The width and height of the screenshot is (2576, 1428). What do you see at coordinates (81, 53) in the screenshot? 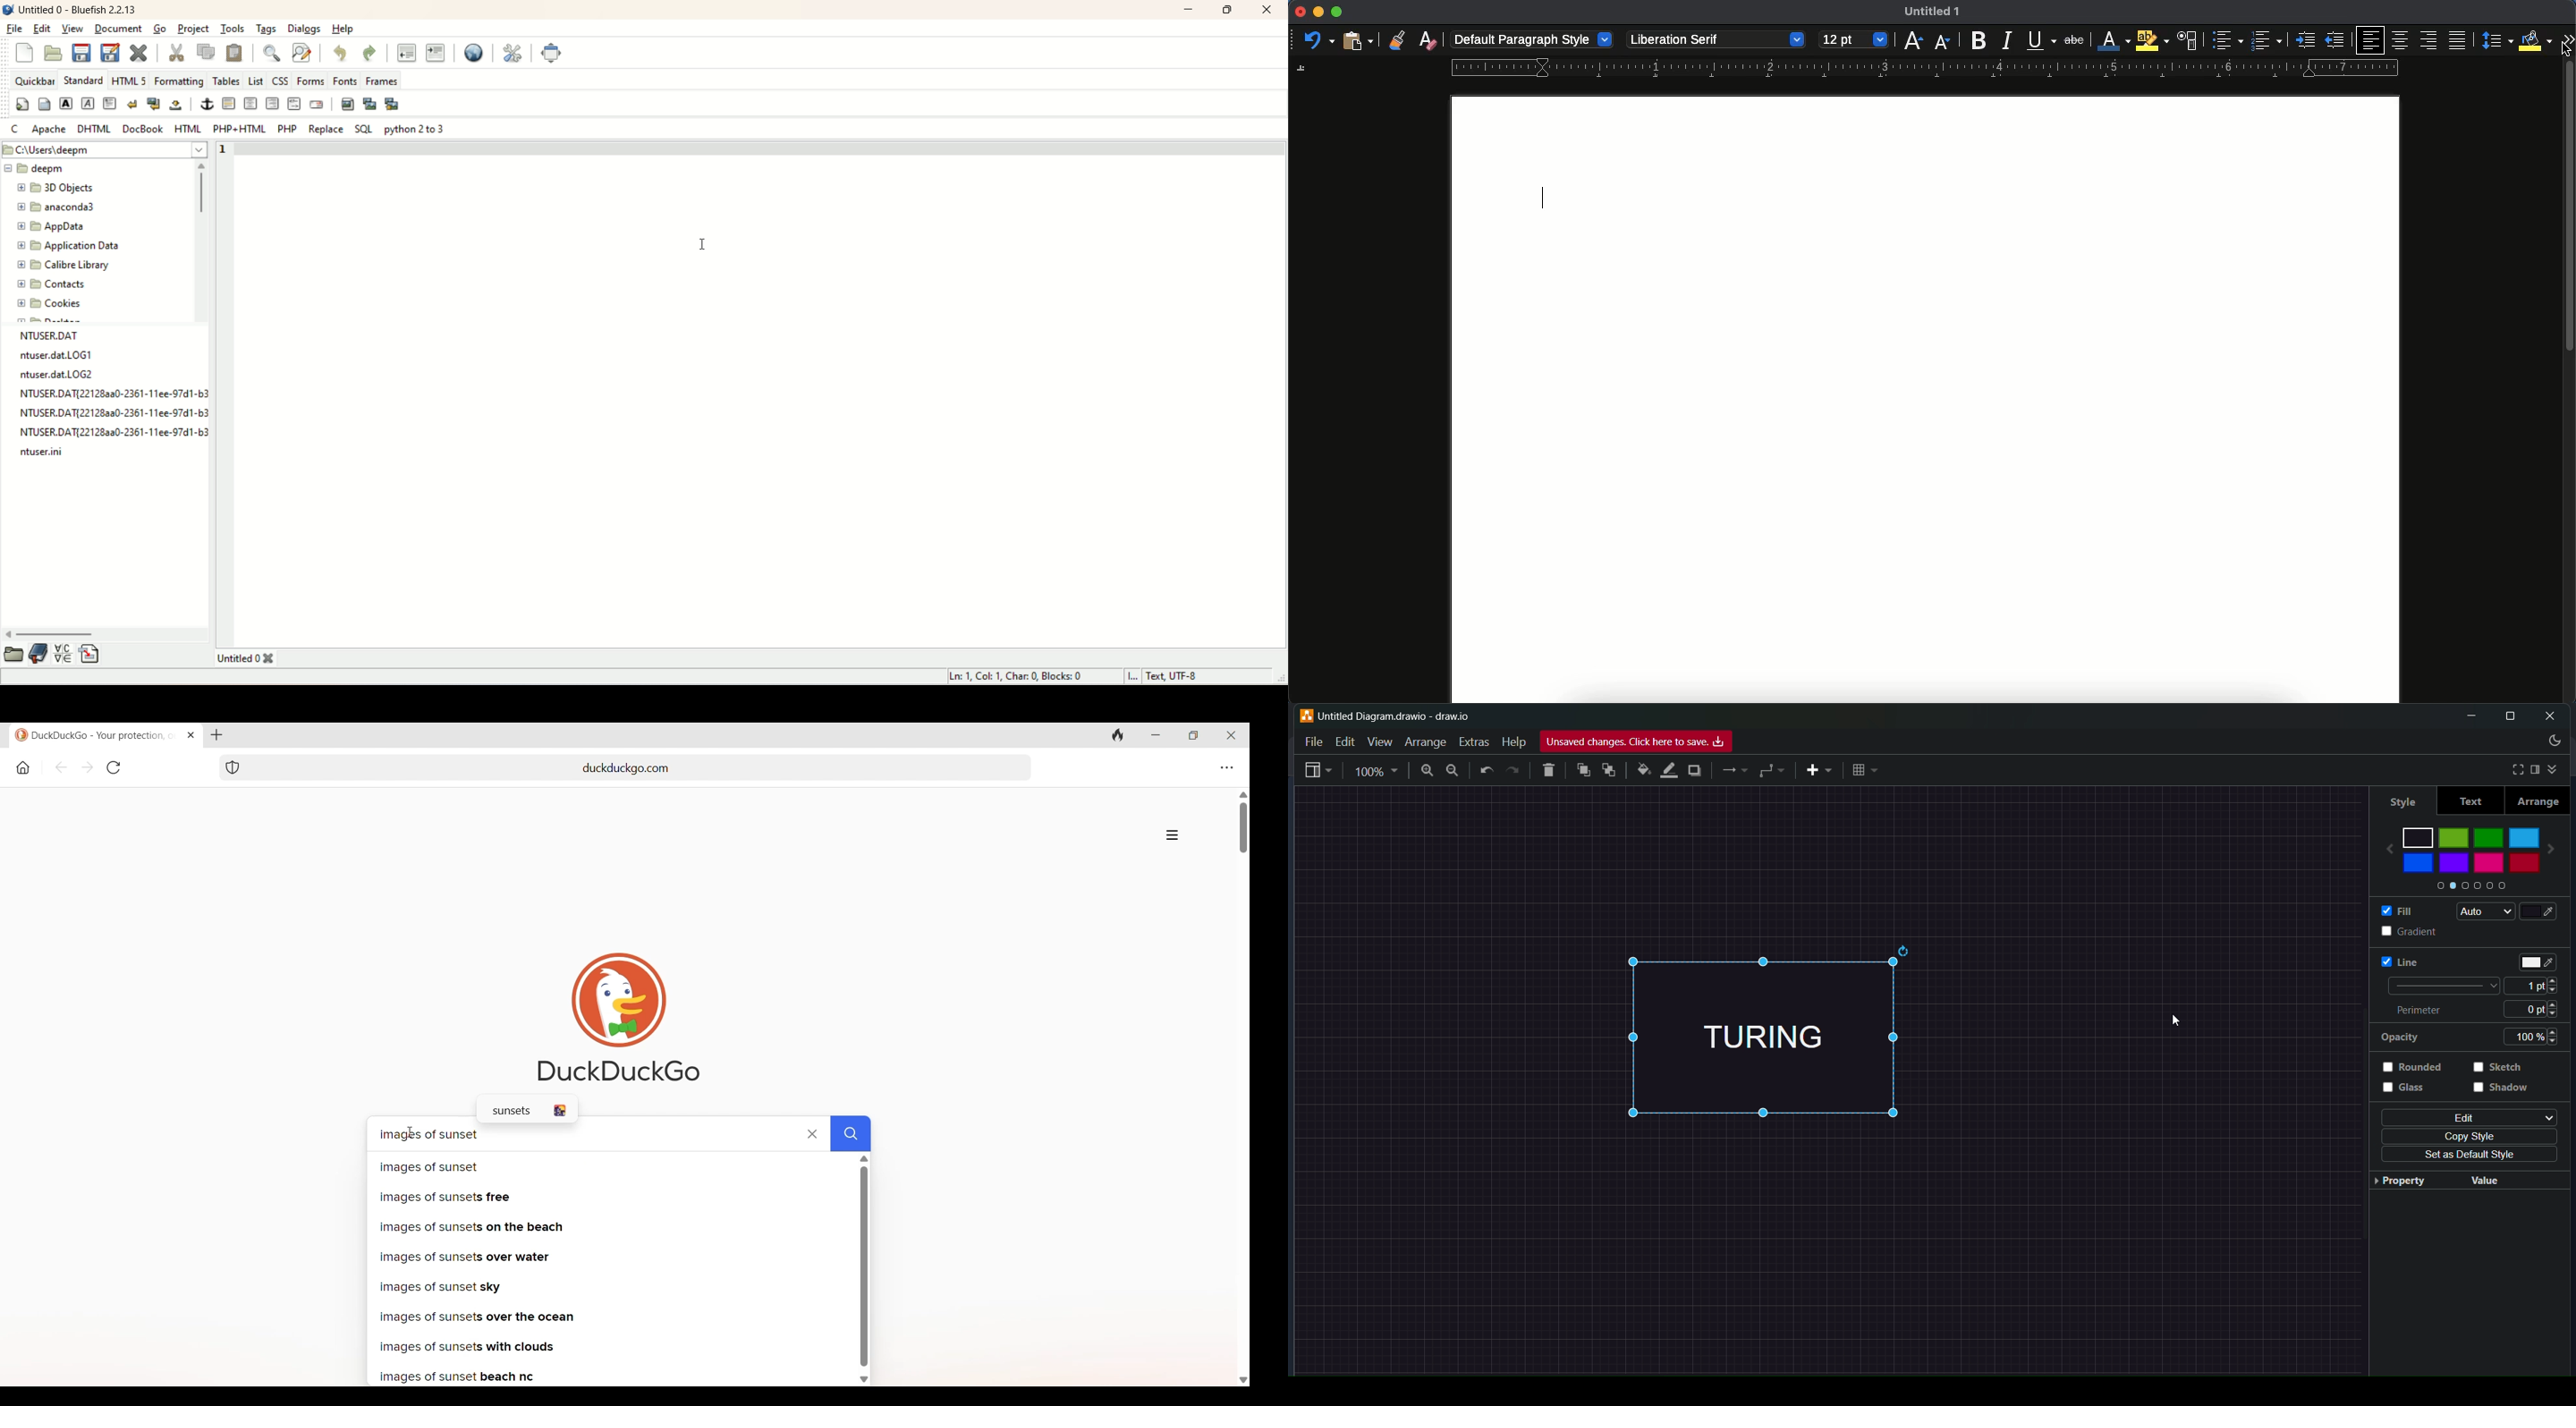
I see `save current file` at bounding box center [81, 53].